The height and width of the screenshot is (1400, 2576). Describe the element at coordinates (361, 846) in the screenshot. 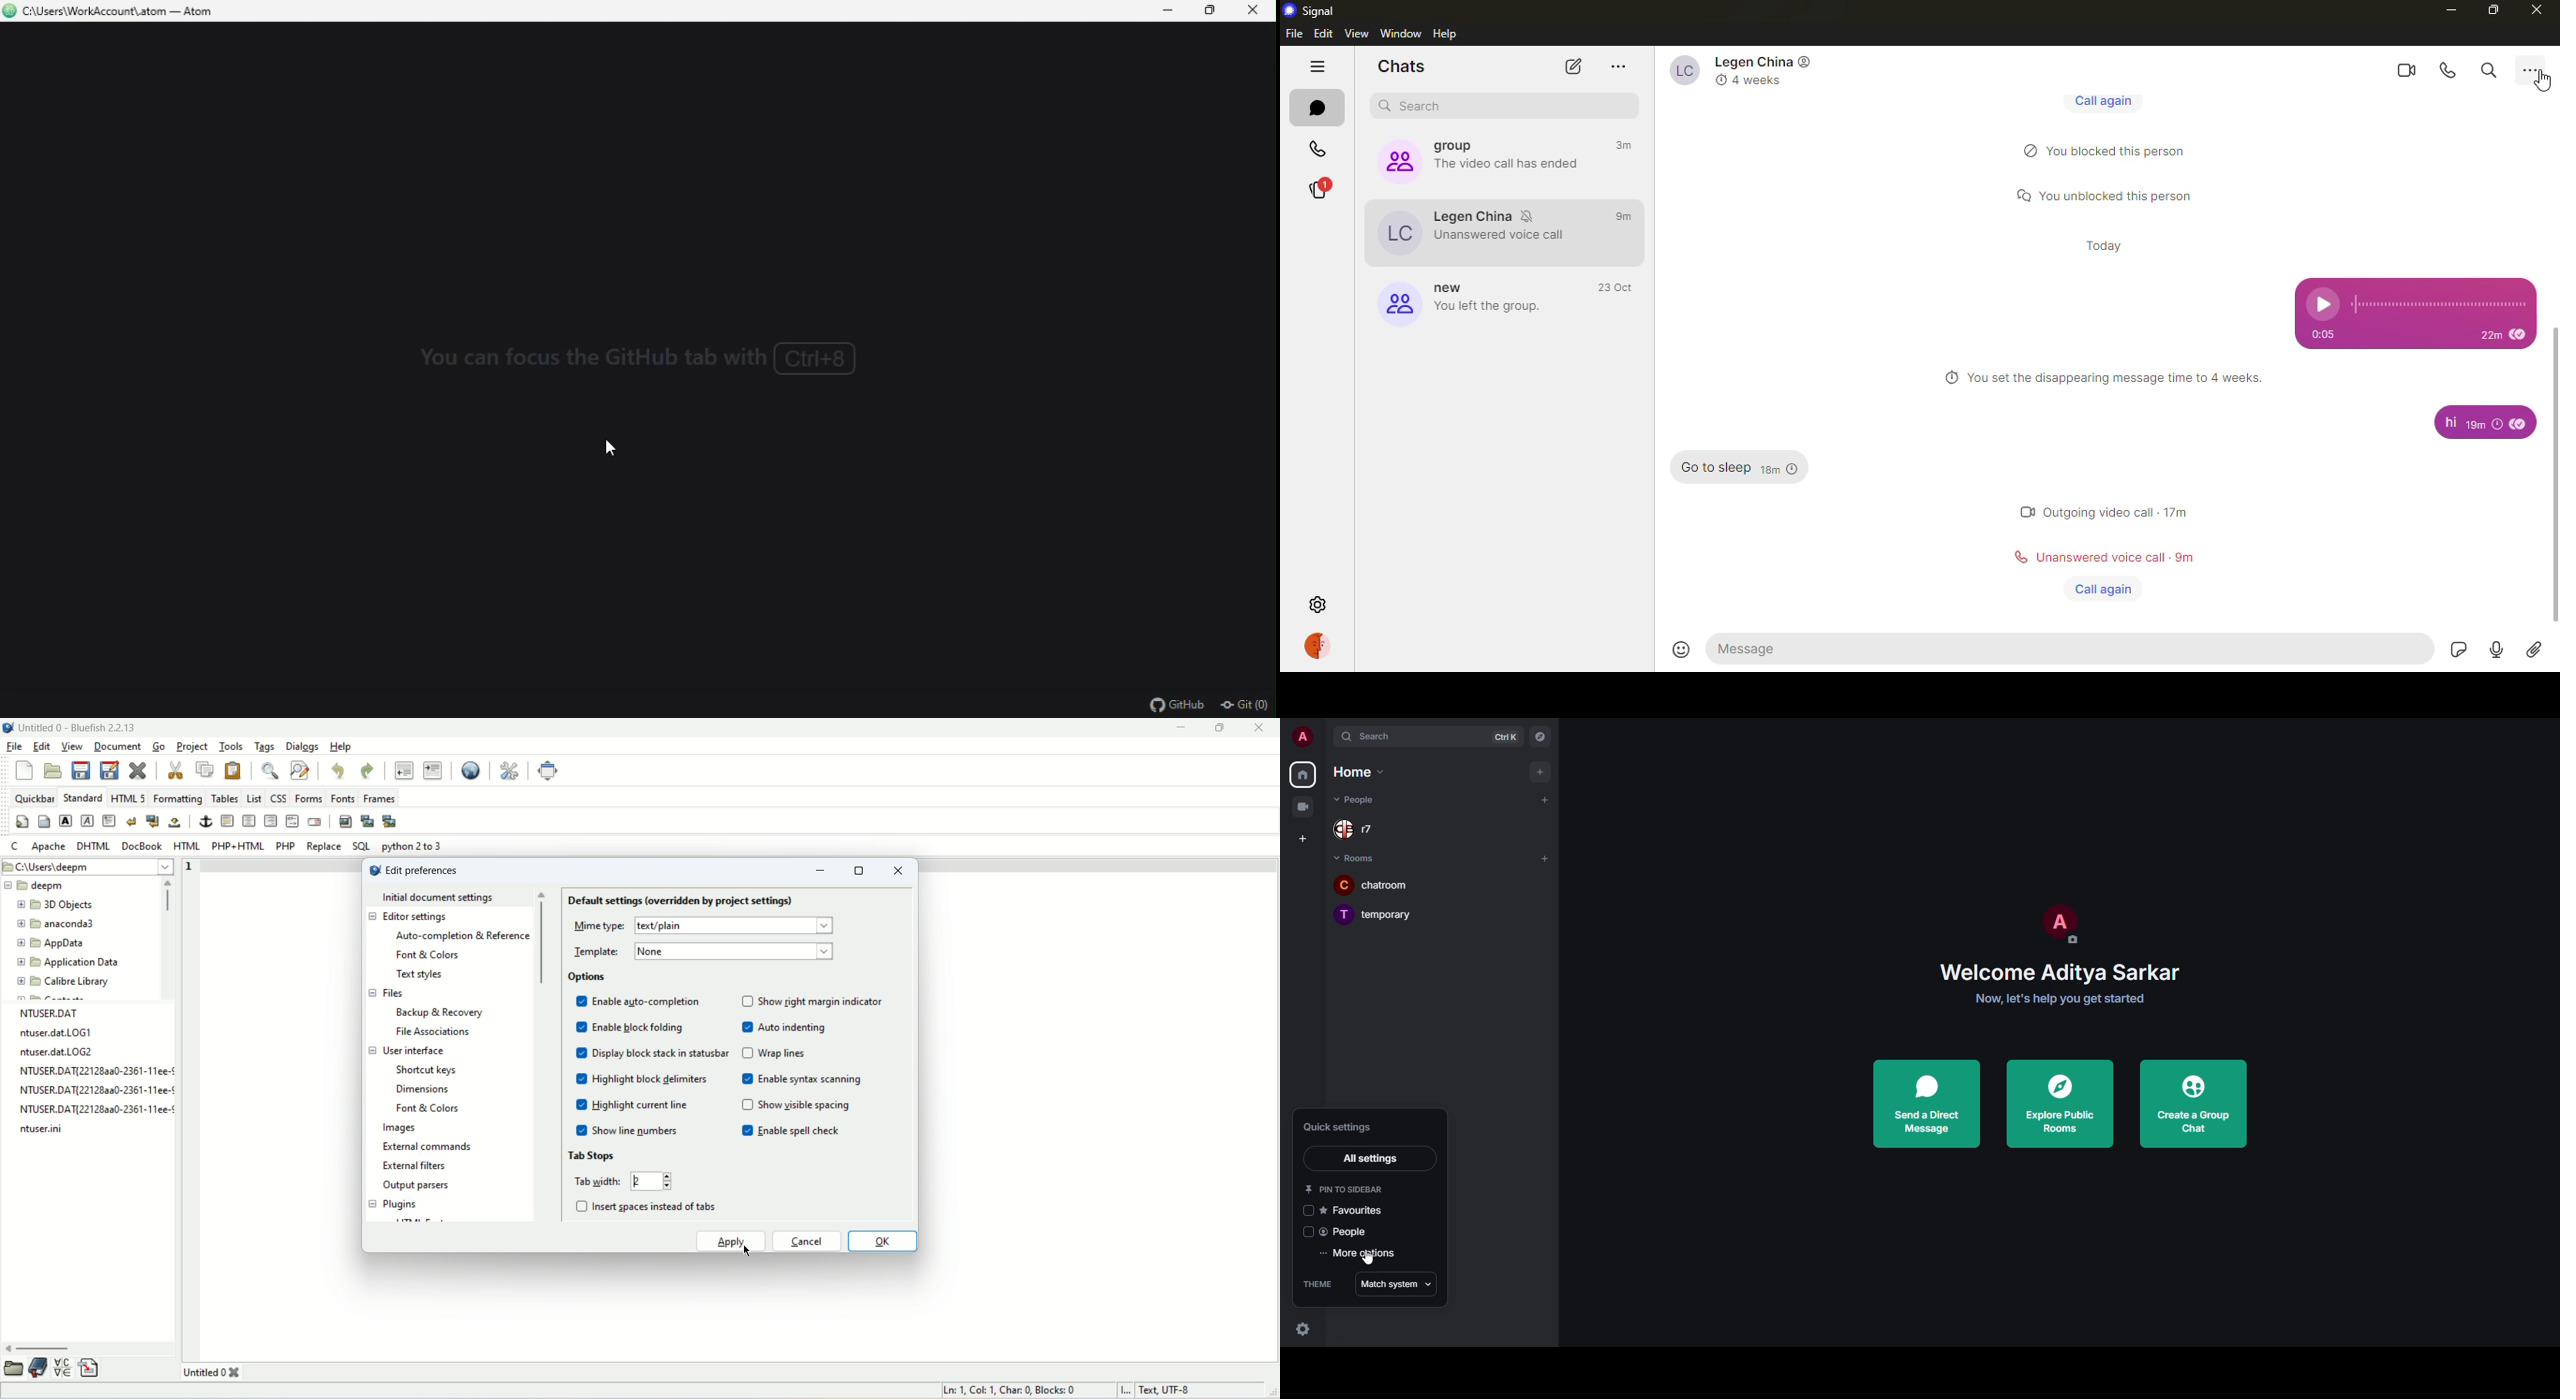

I see `SQL` at that location.